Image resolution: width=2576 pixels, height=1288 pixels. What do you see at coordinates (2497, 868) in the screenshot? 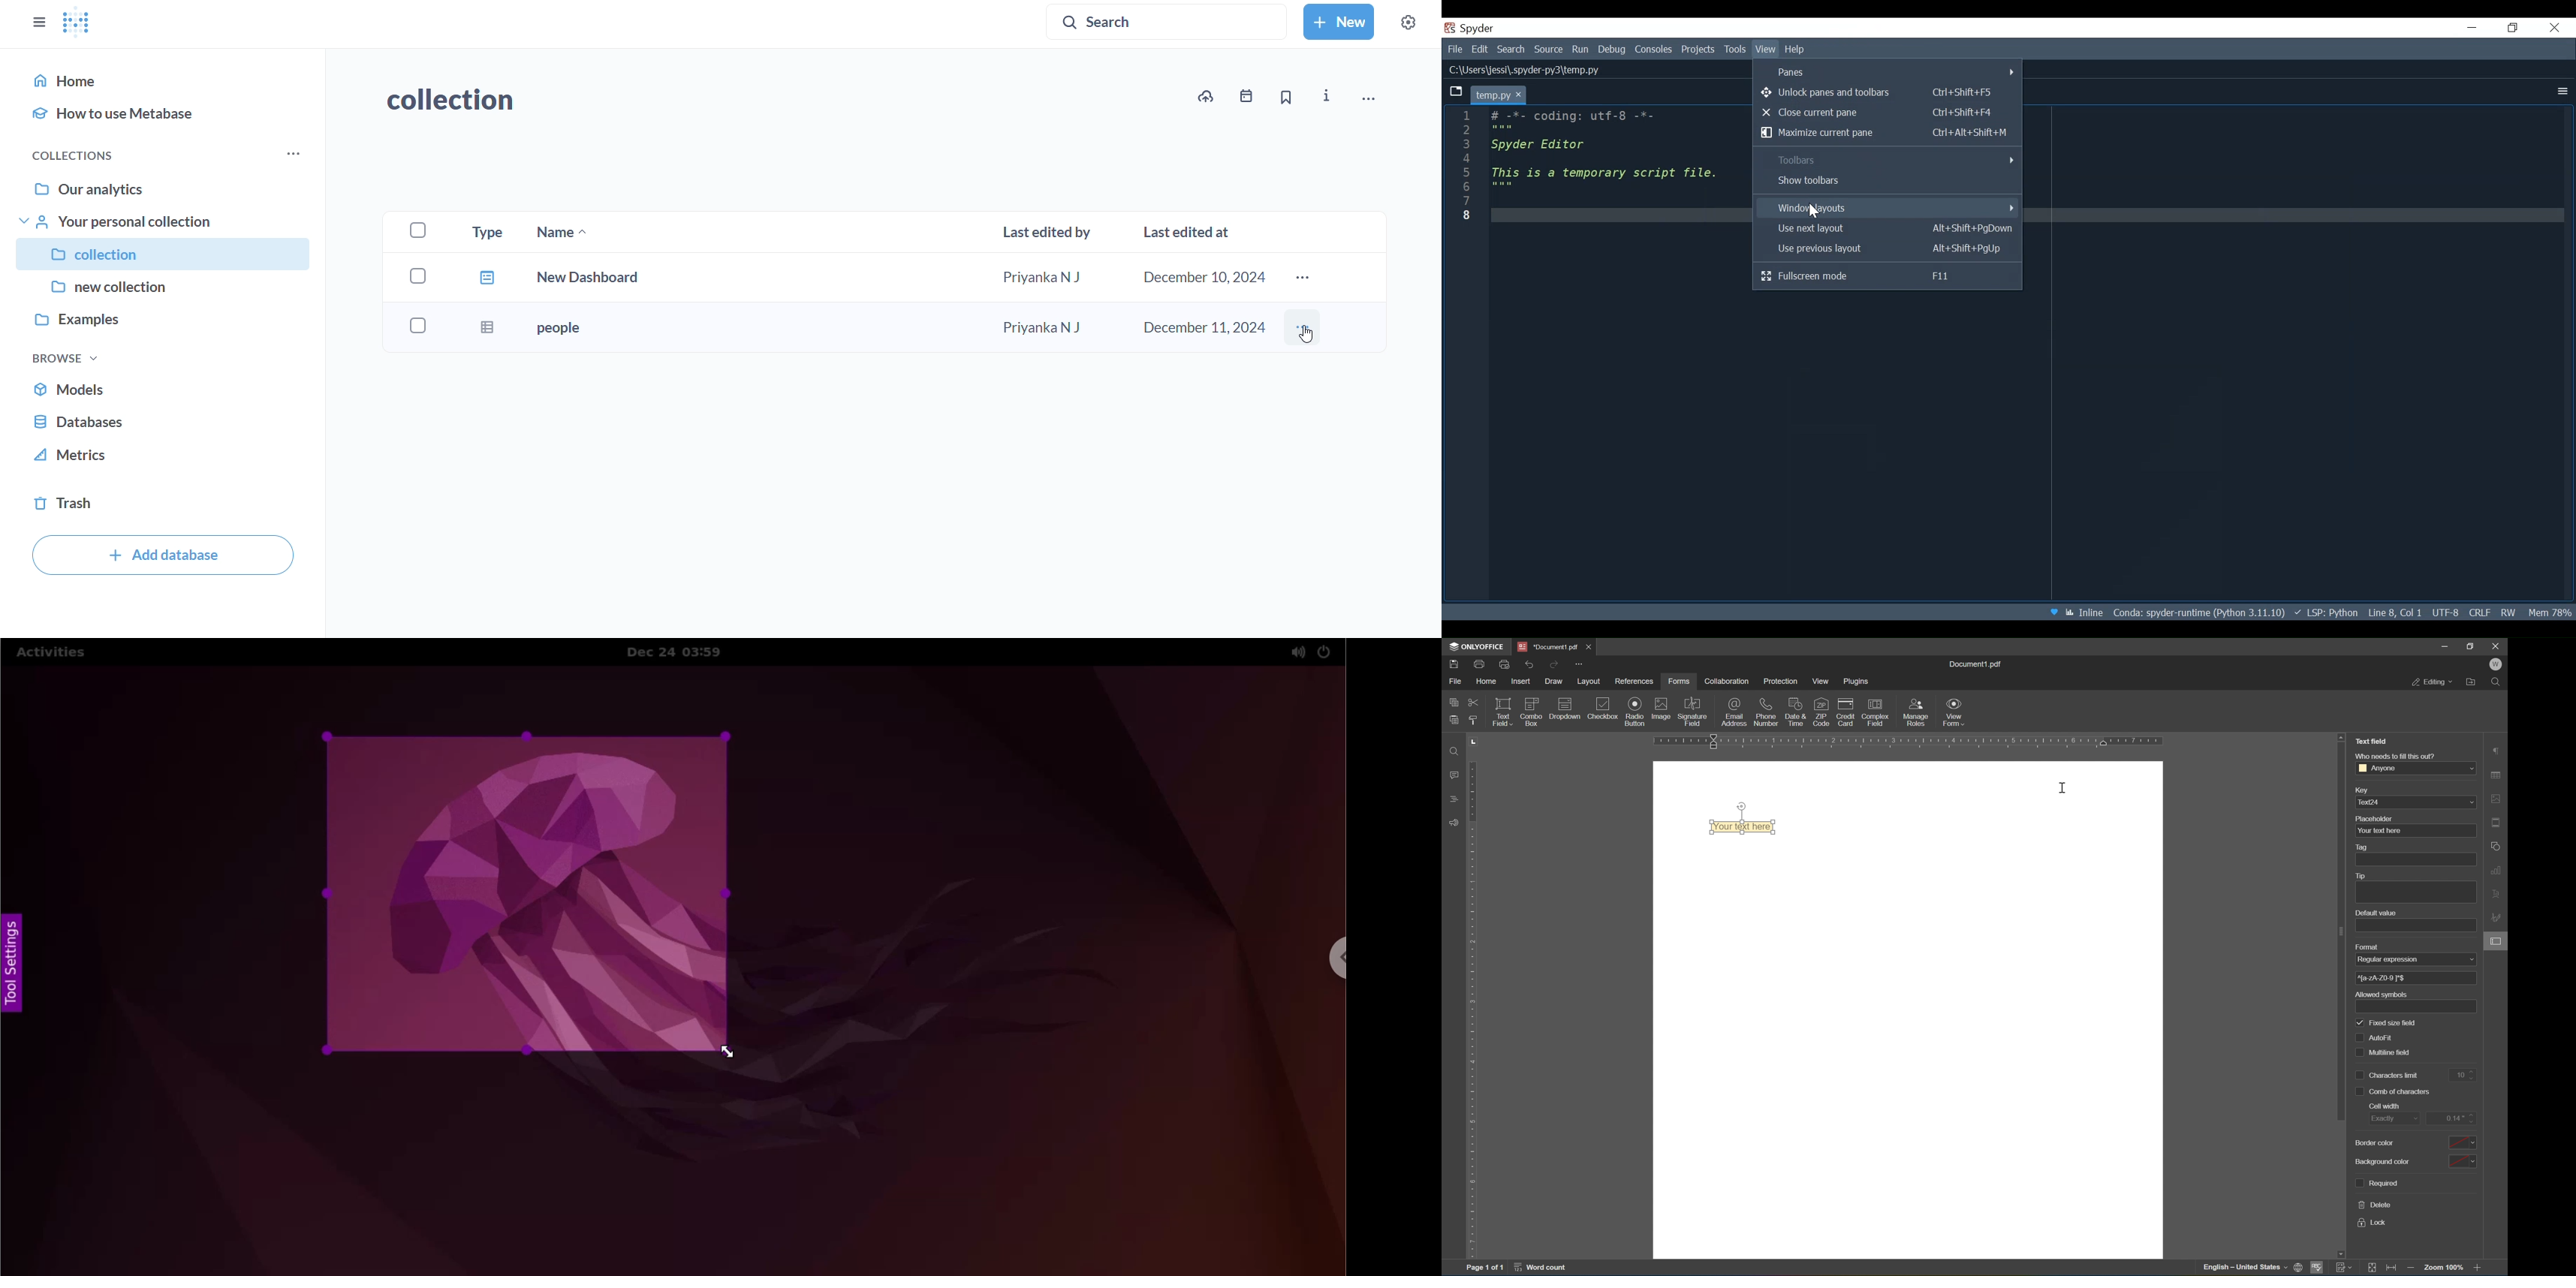
I see `chart settings` at bounding box center [2497, 868].